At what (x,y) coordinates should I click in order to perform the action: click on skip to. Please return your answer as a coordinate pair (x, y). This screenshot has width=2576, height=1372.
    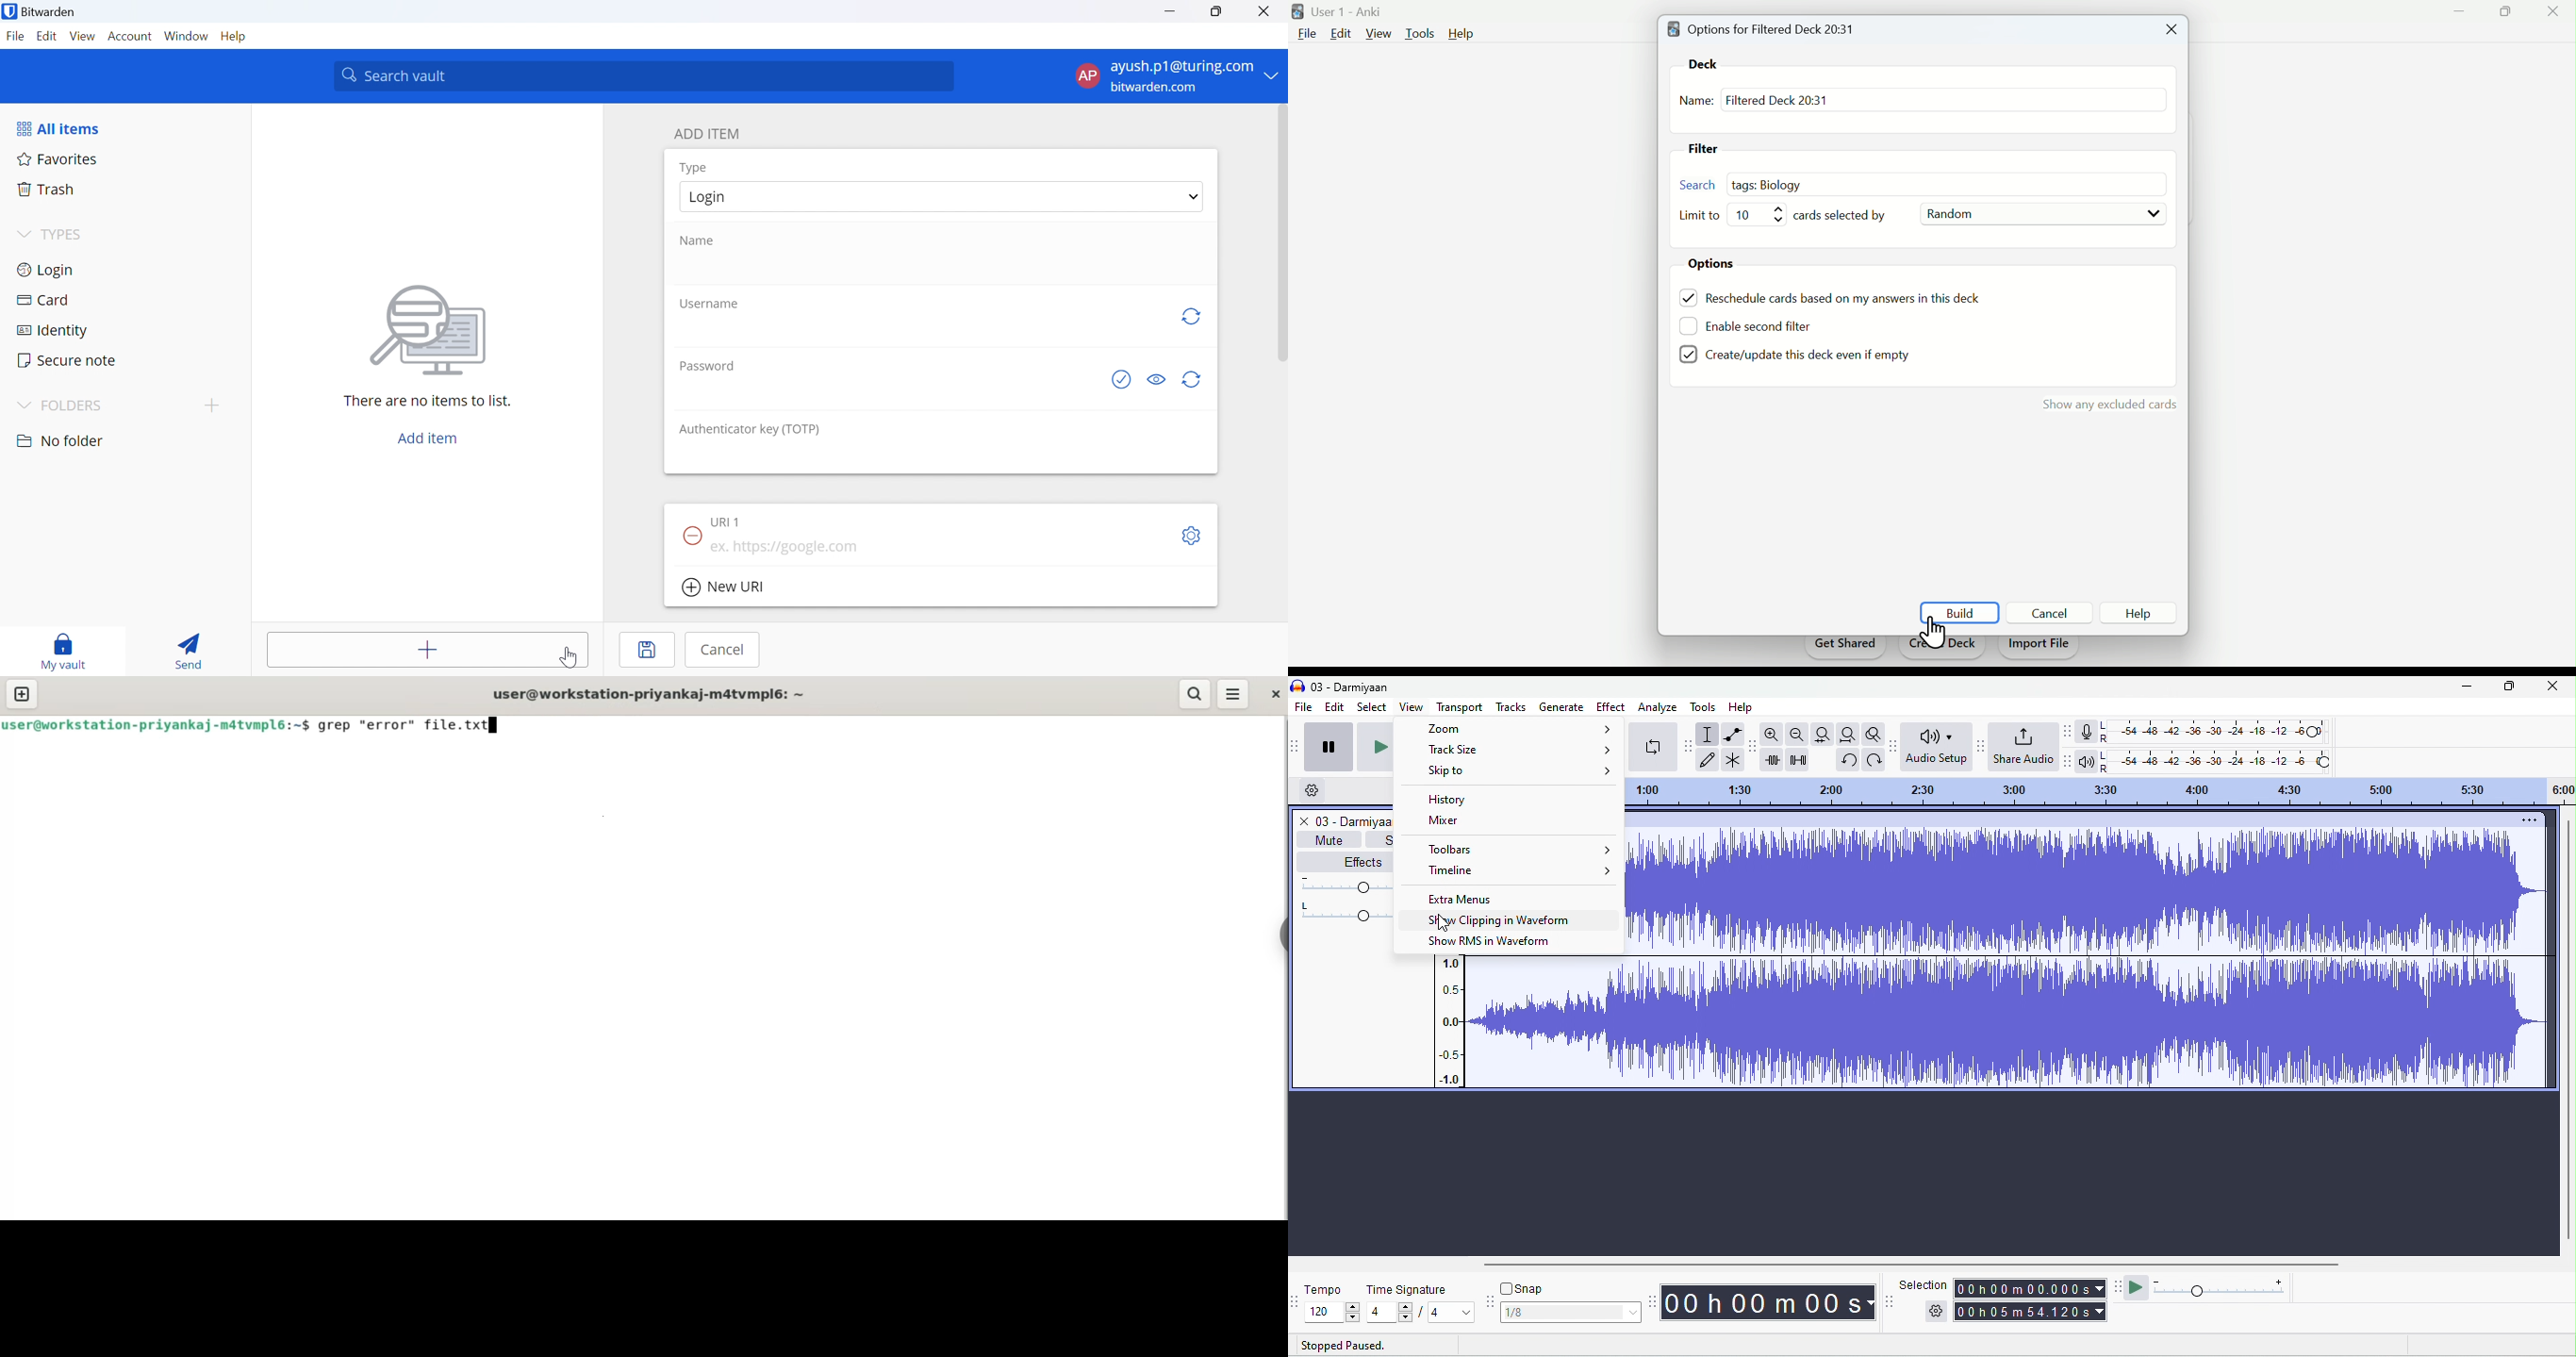
    Looking at the image, I should click on (1522, 771).